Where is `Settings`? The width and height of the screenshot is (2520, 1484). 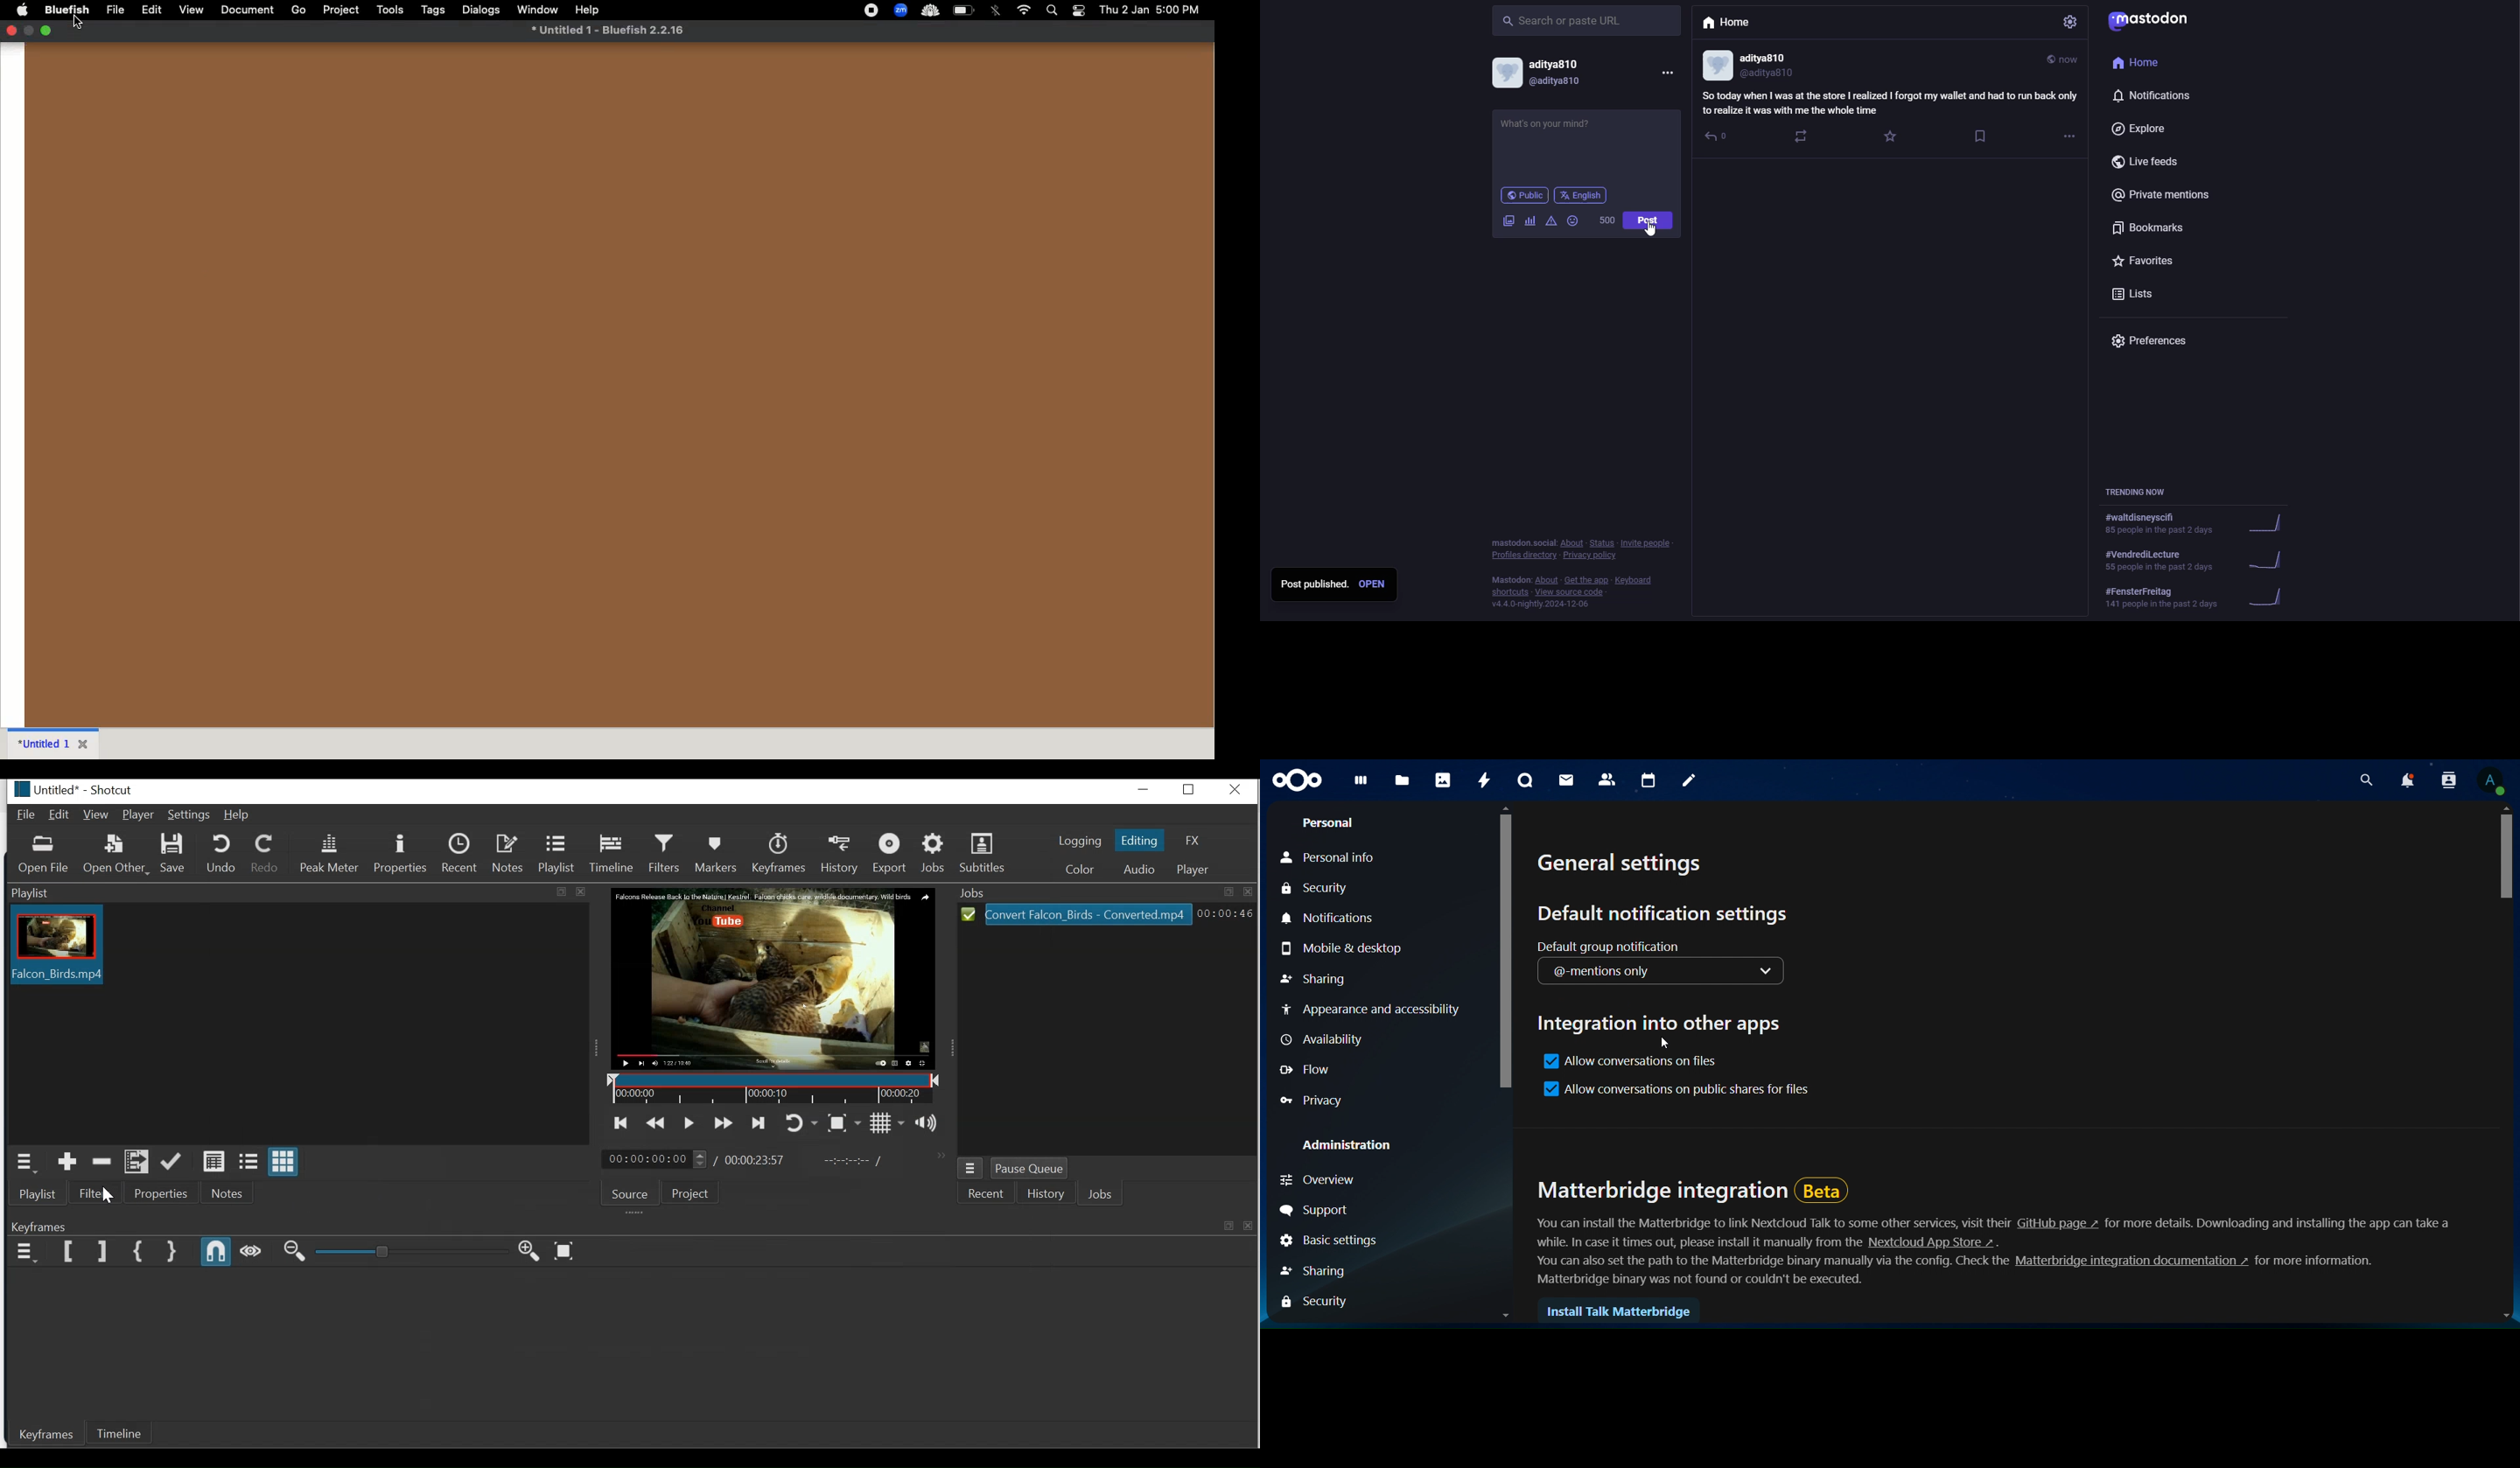 Settings is located at coordinates (188, 816).